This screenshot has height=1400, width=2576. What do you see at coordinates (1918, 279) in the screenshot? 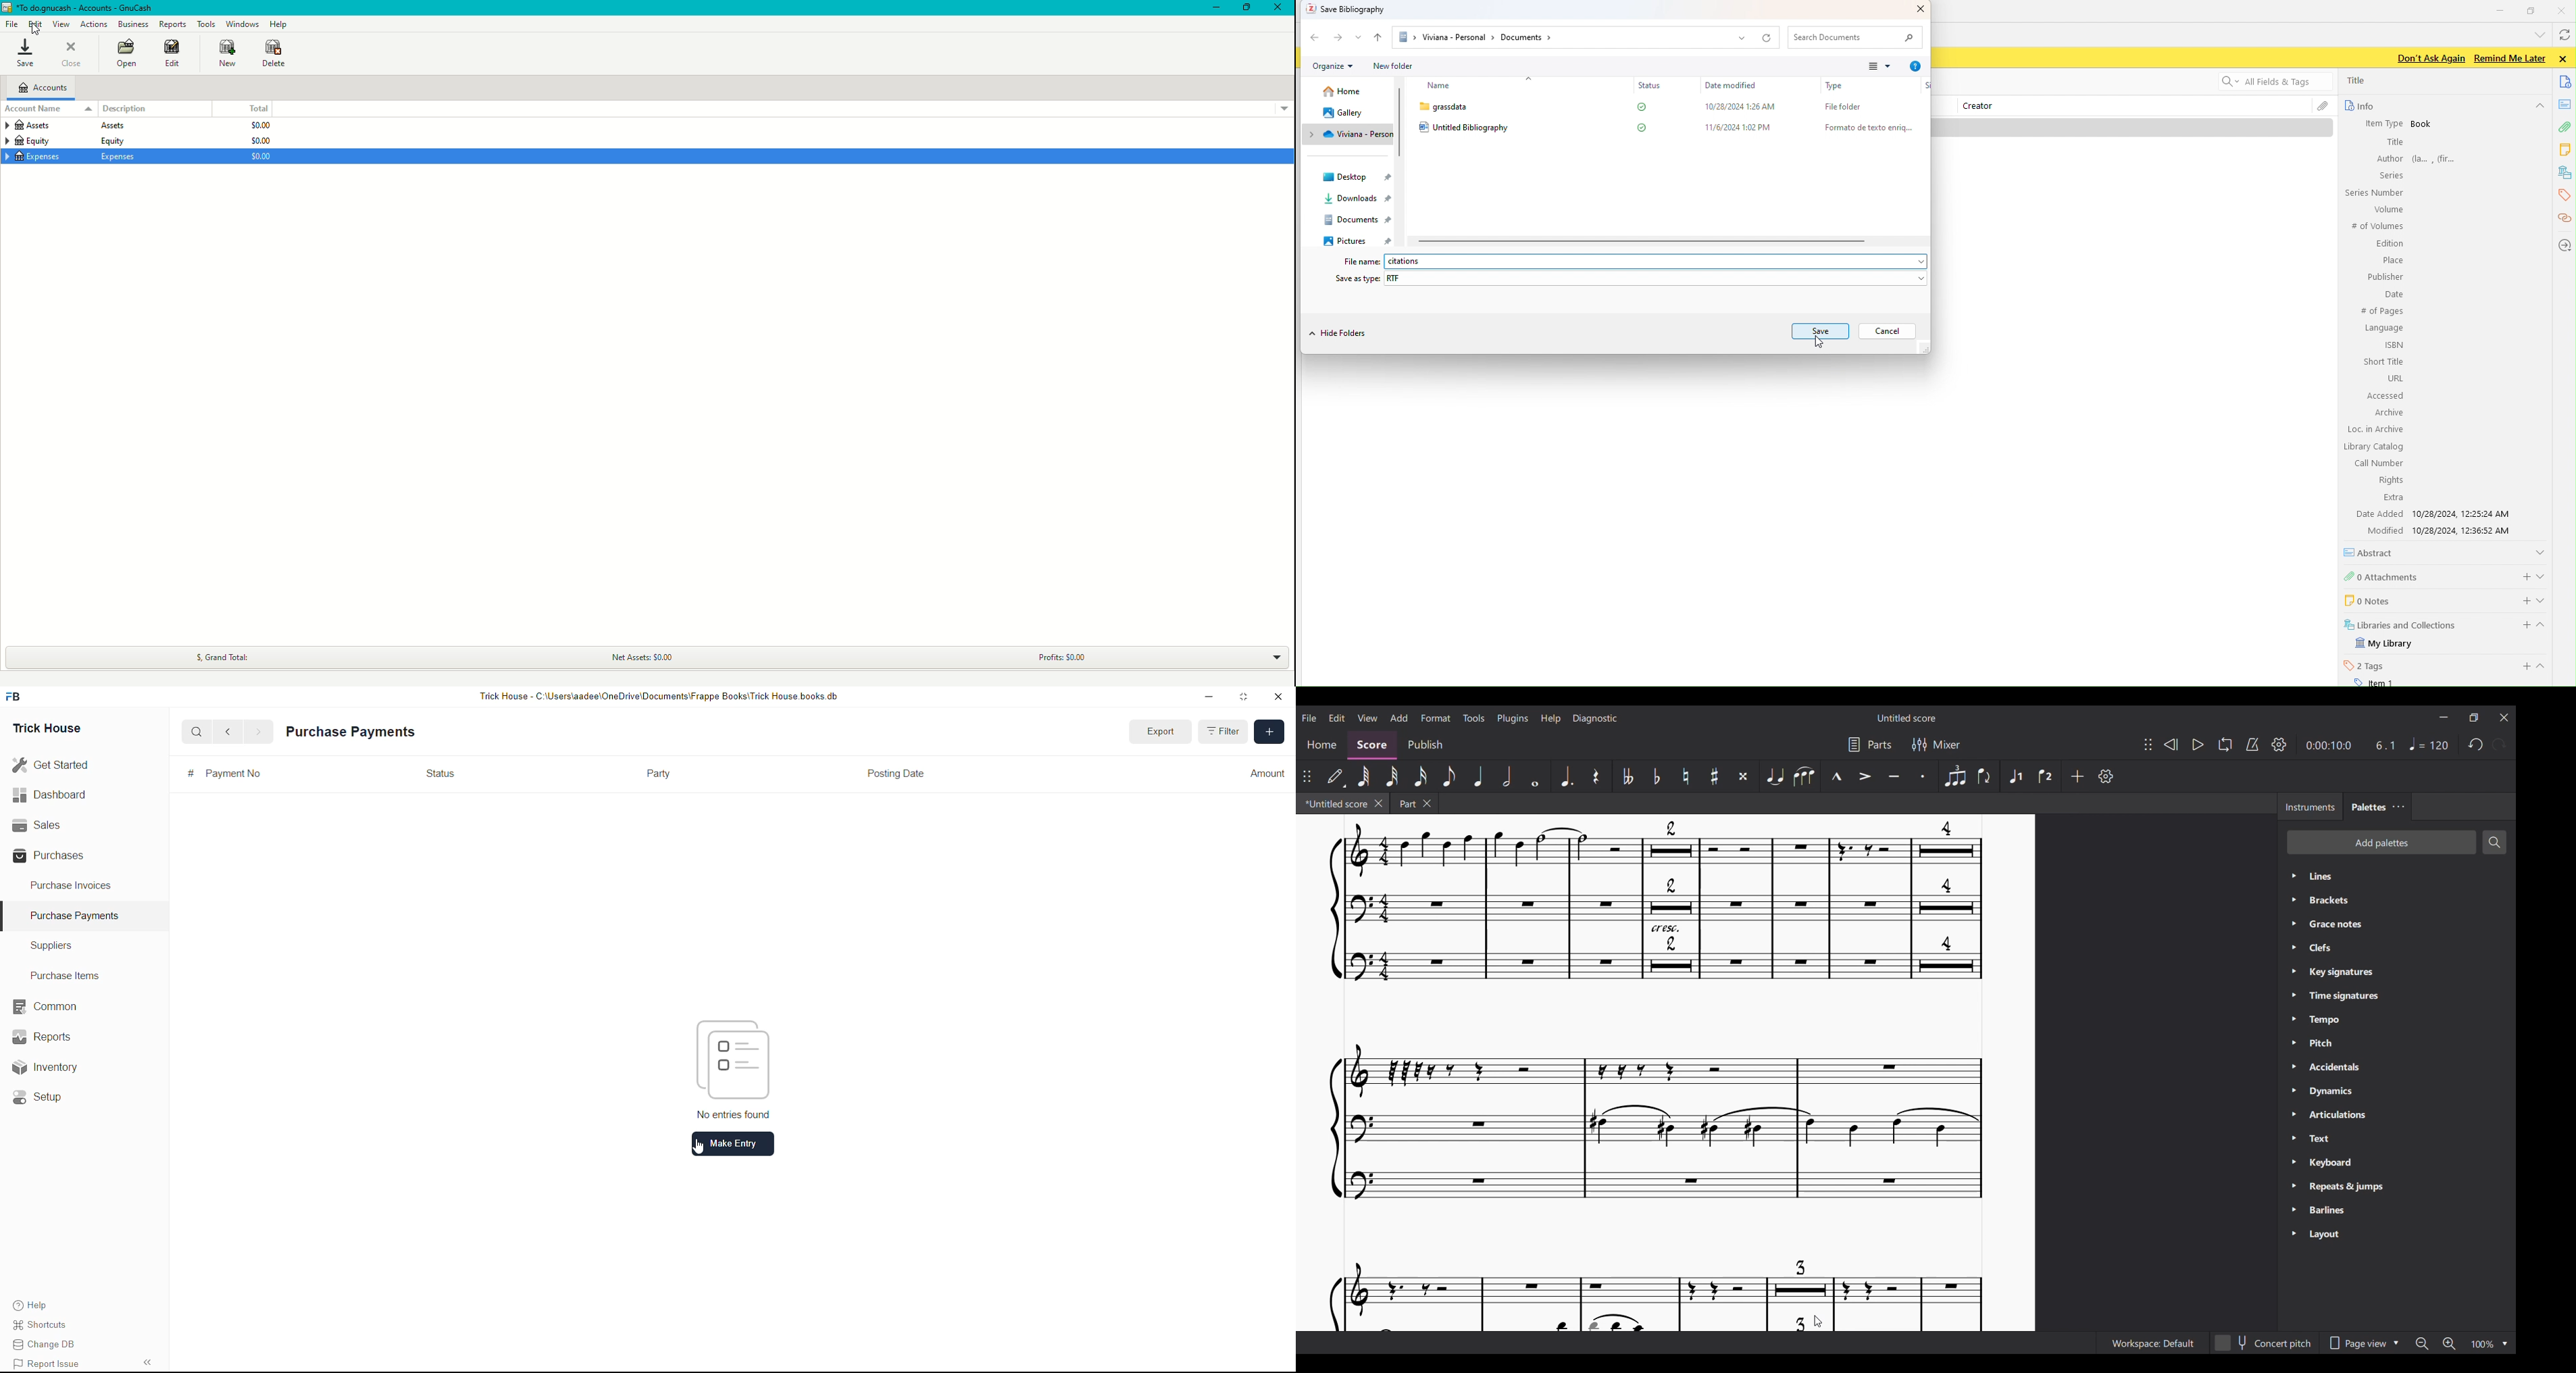
I see `dropdown ` at bounding box center [1918, 279].